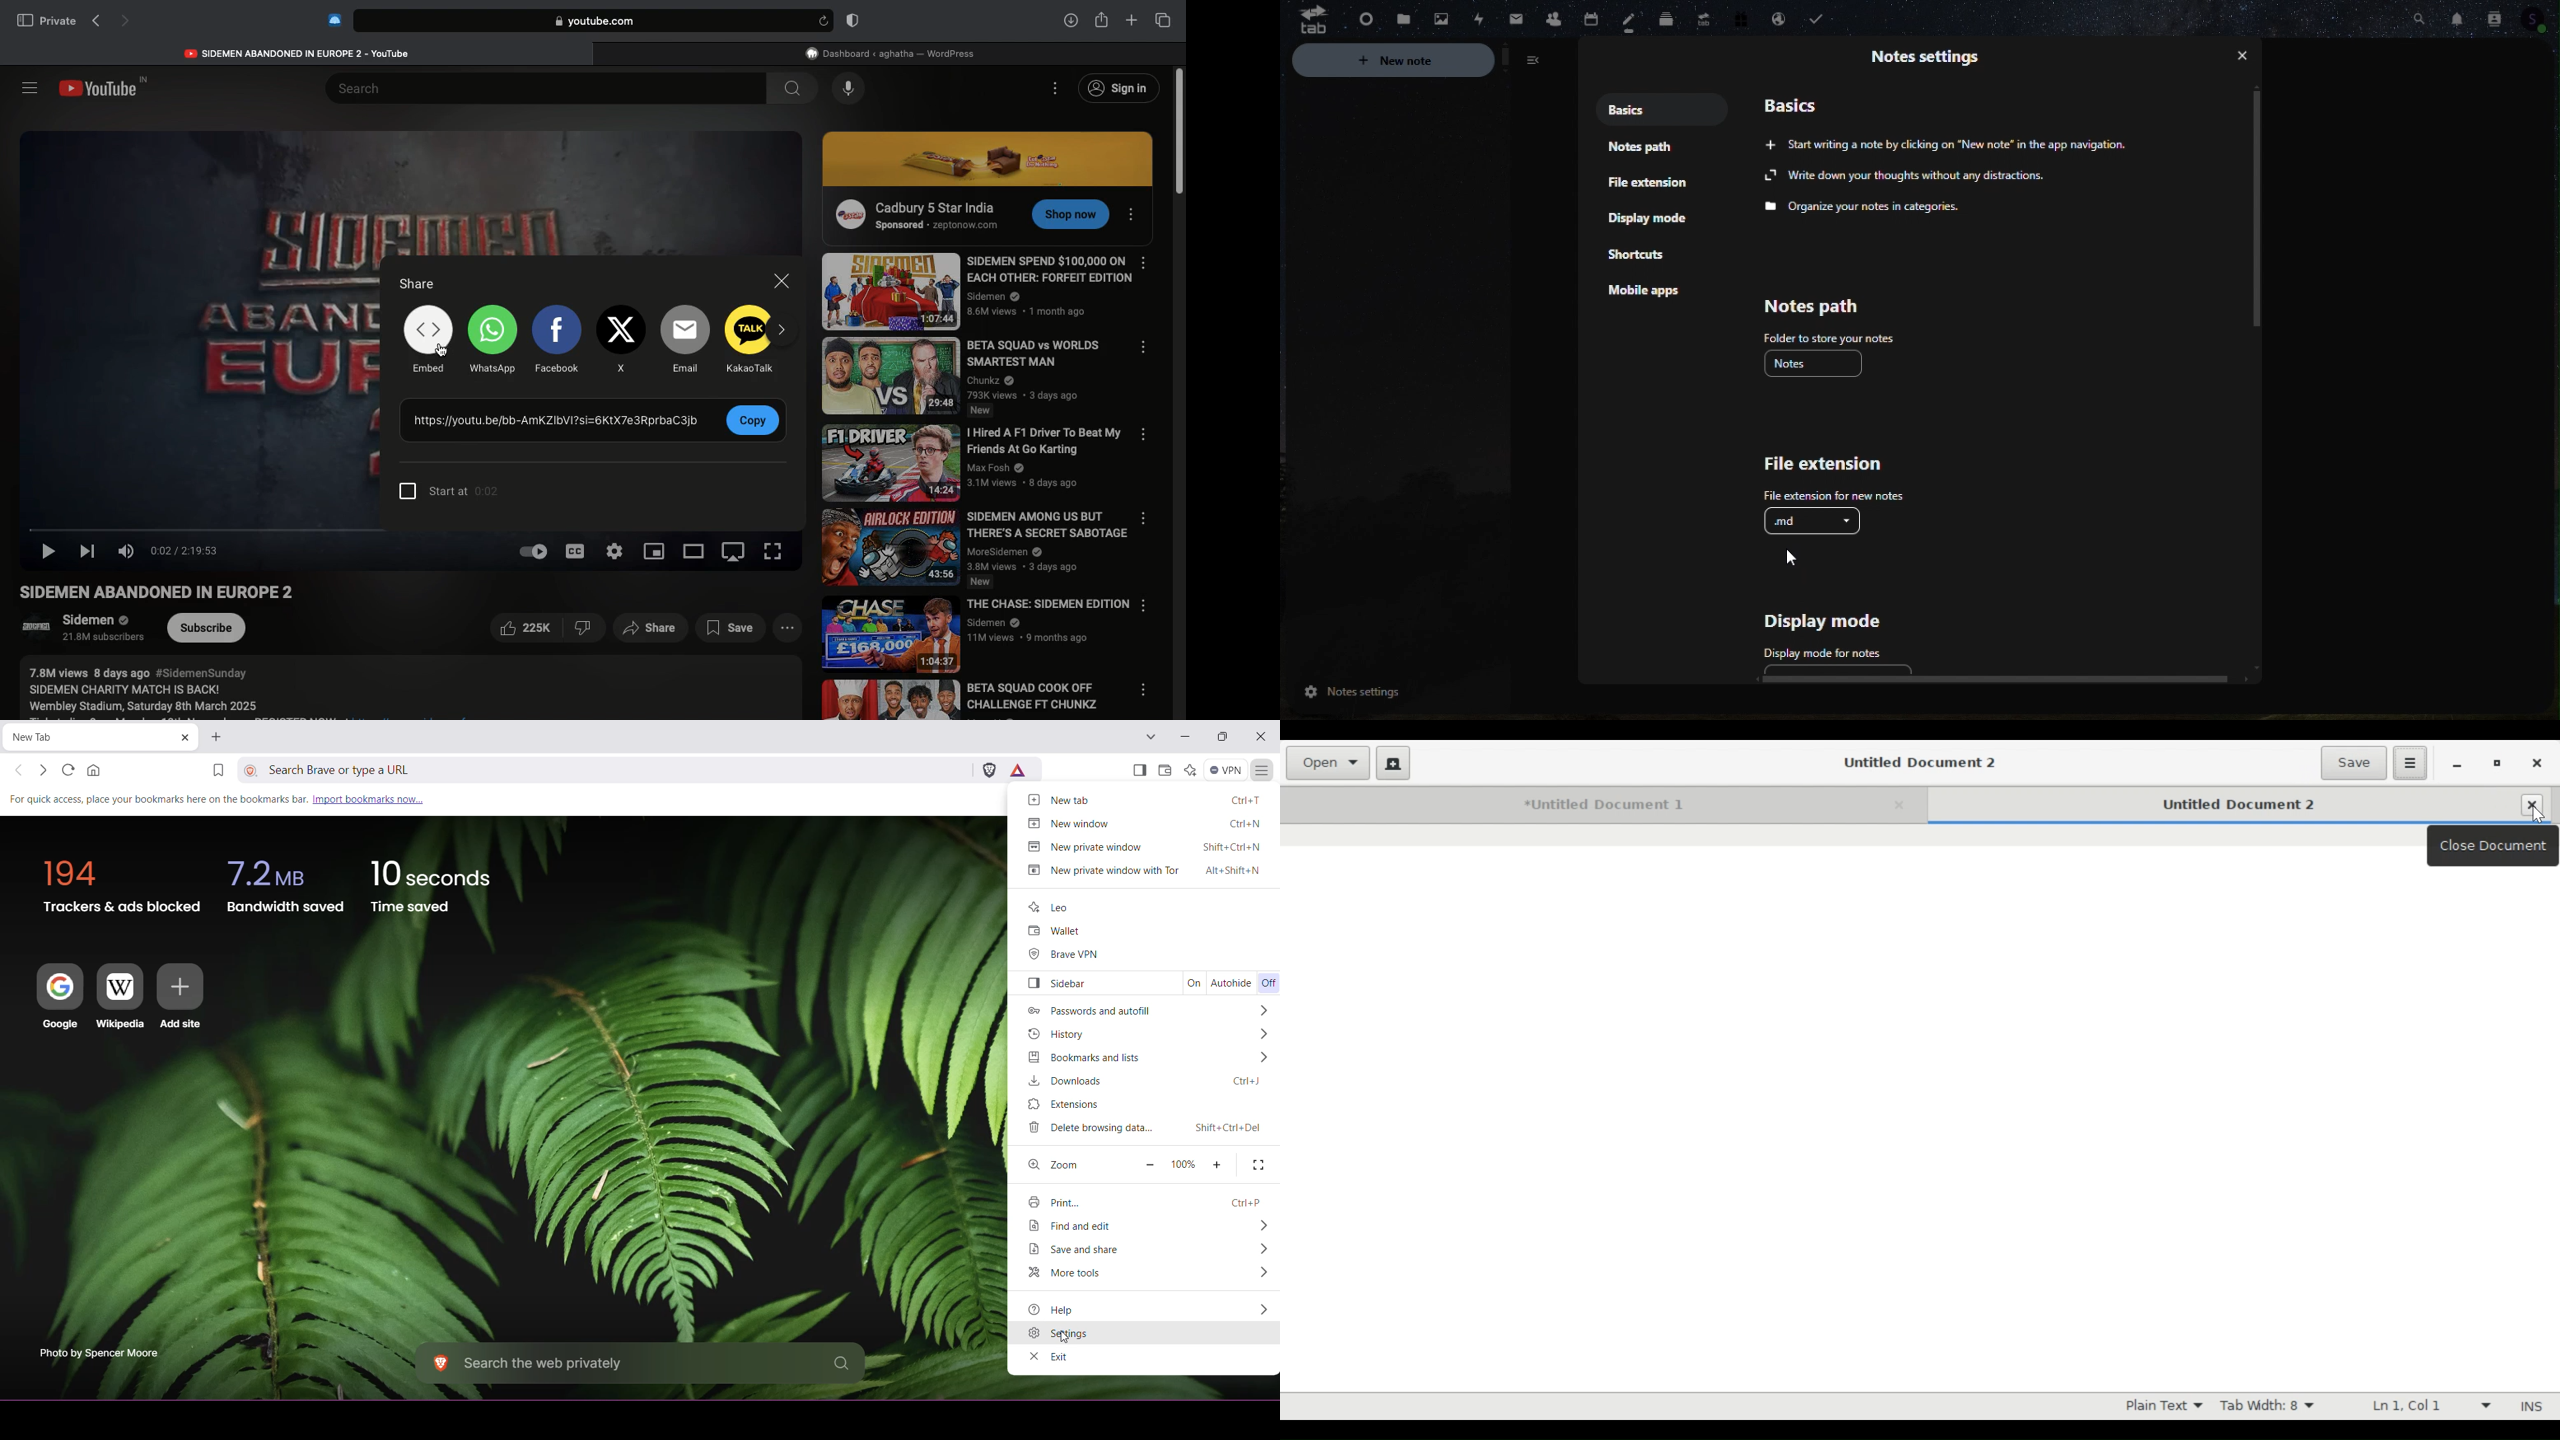 The width and height of the screenshot is (2576, 1456). I want to click on Leo, so click(1051, 907).